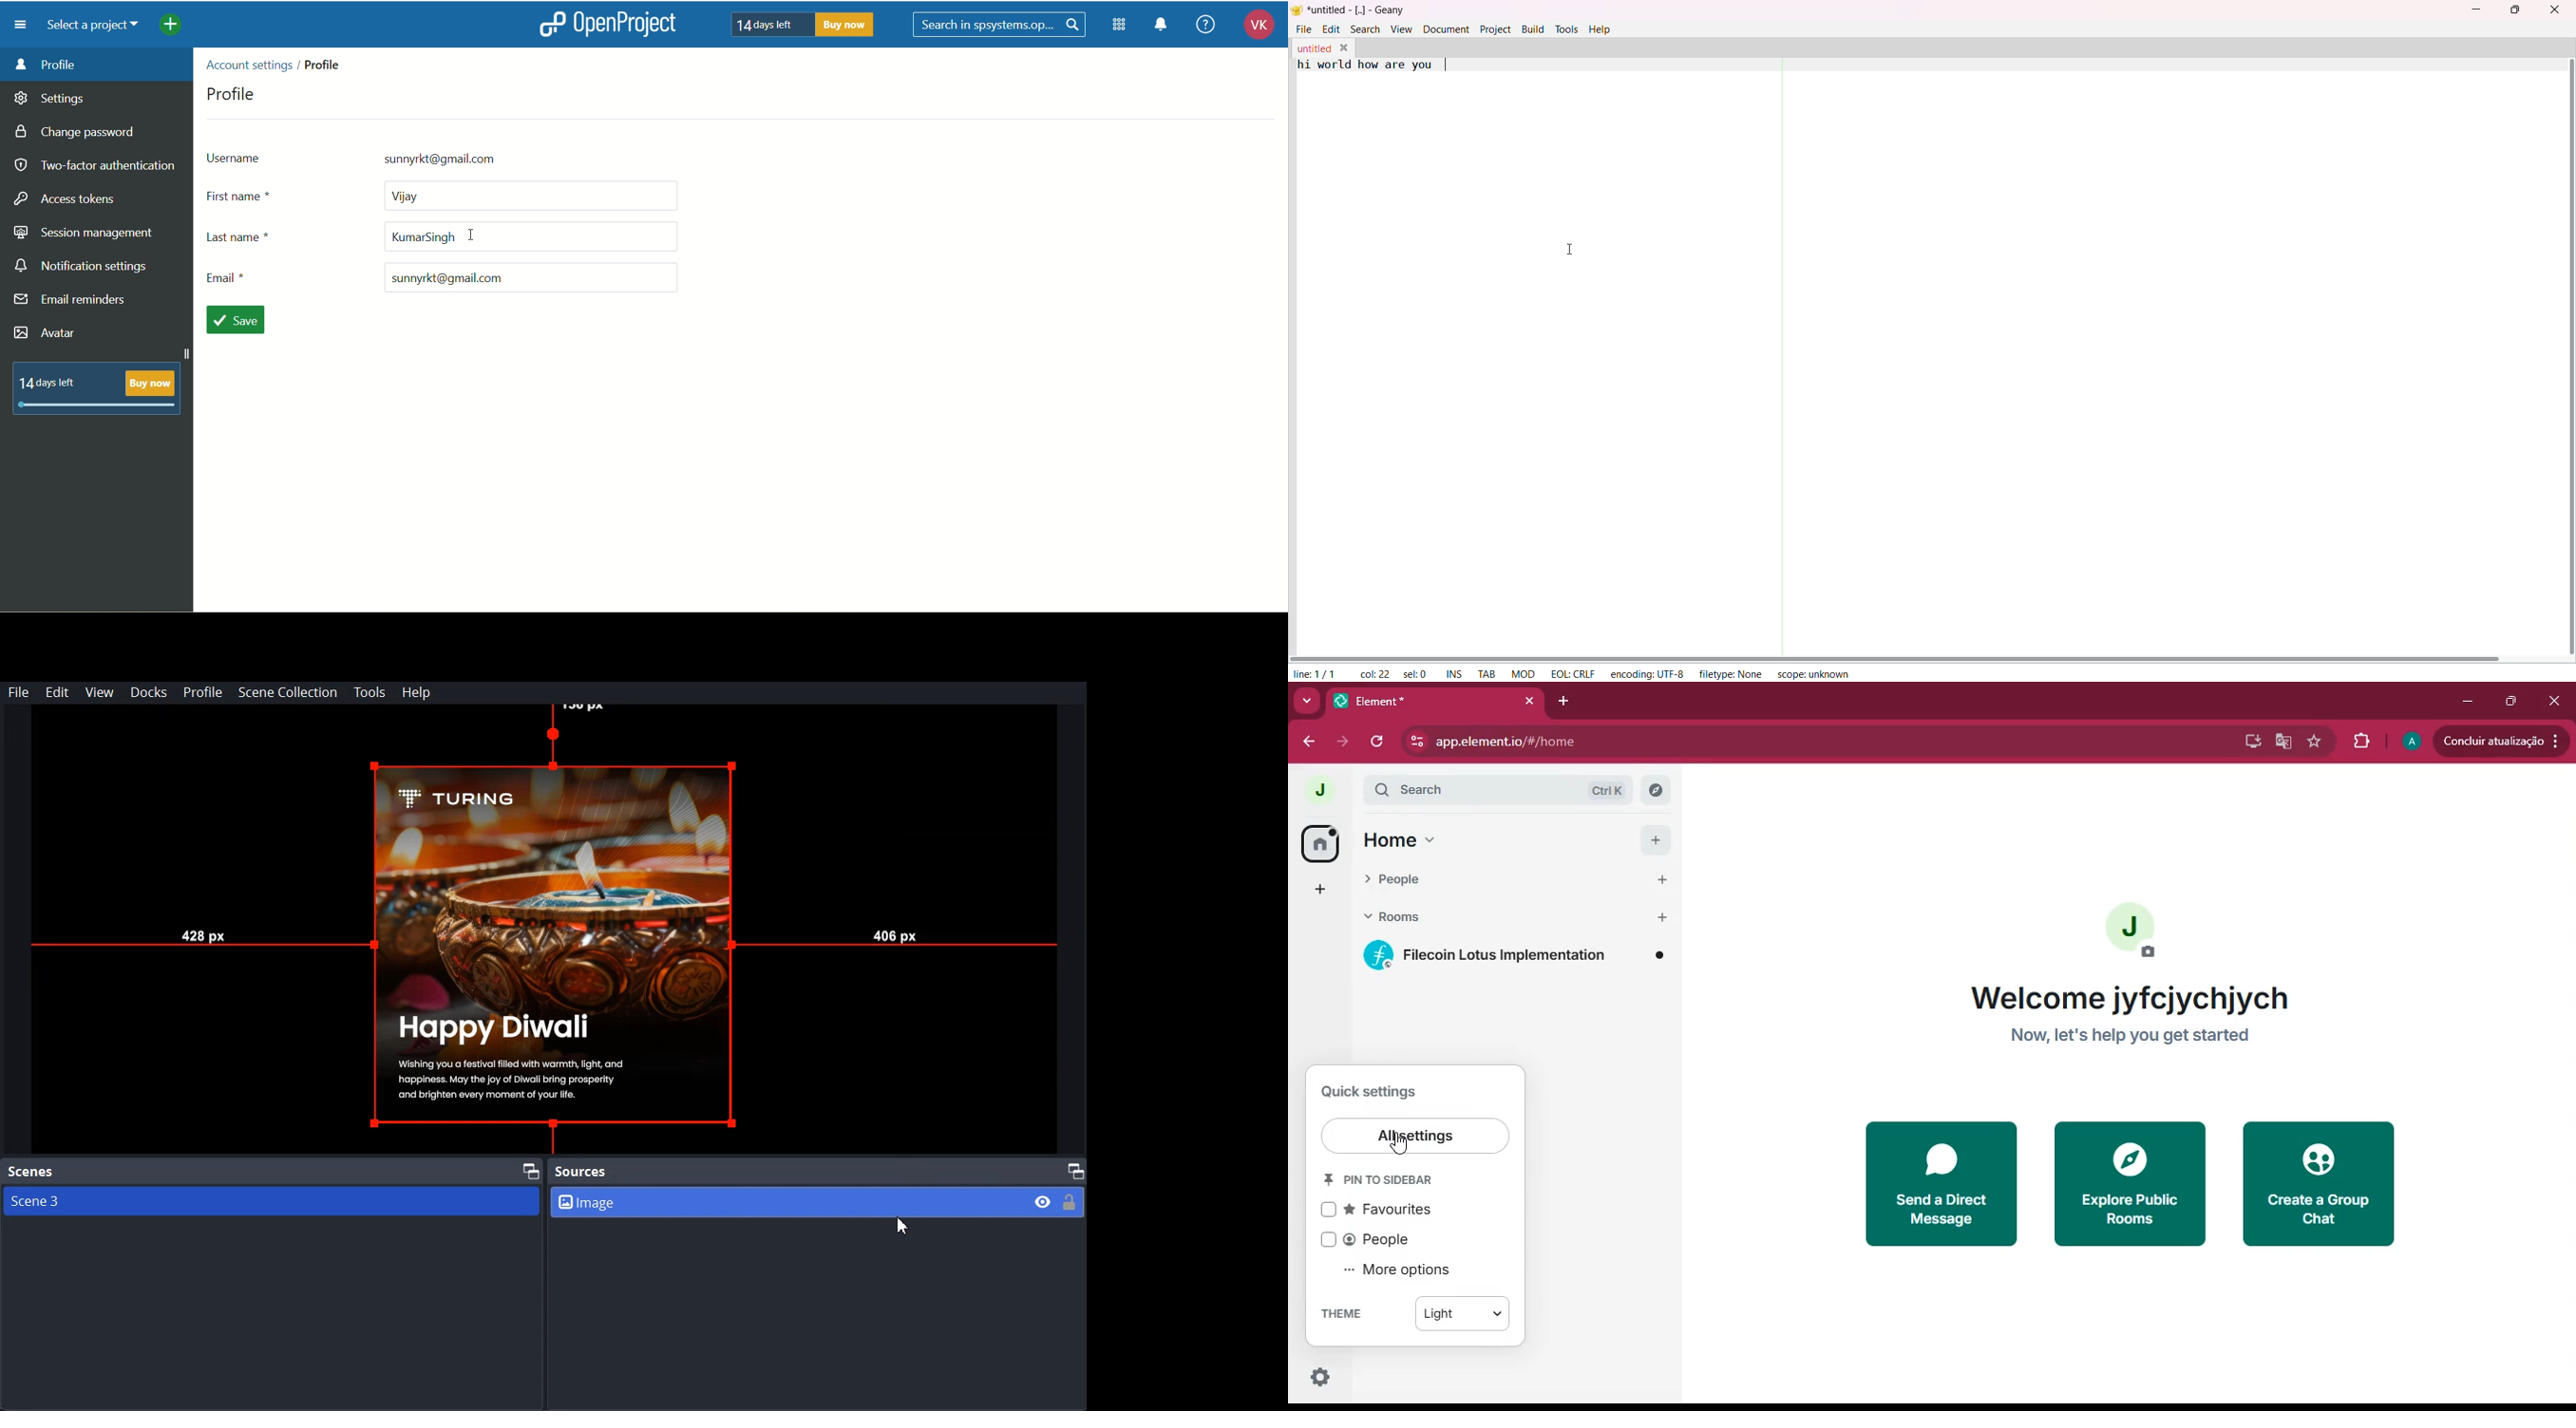 The width and height of the screenshot is (2576, 1428). I want to click on session management, so click(84, 234).